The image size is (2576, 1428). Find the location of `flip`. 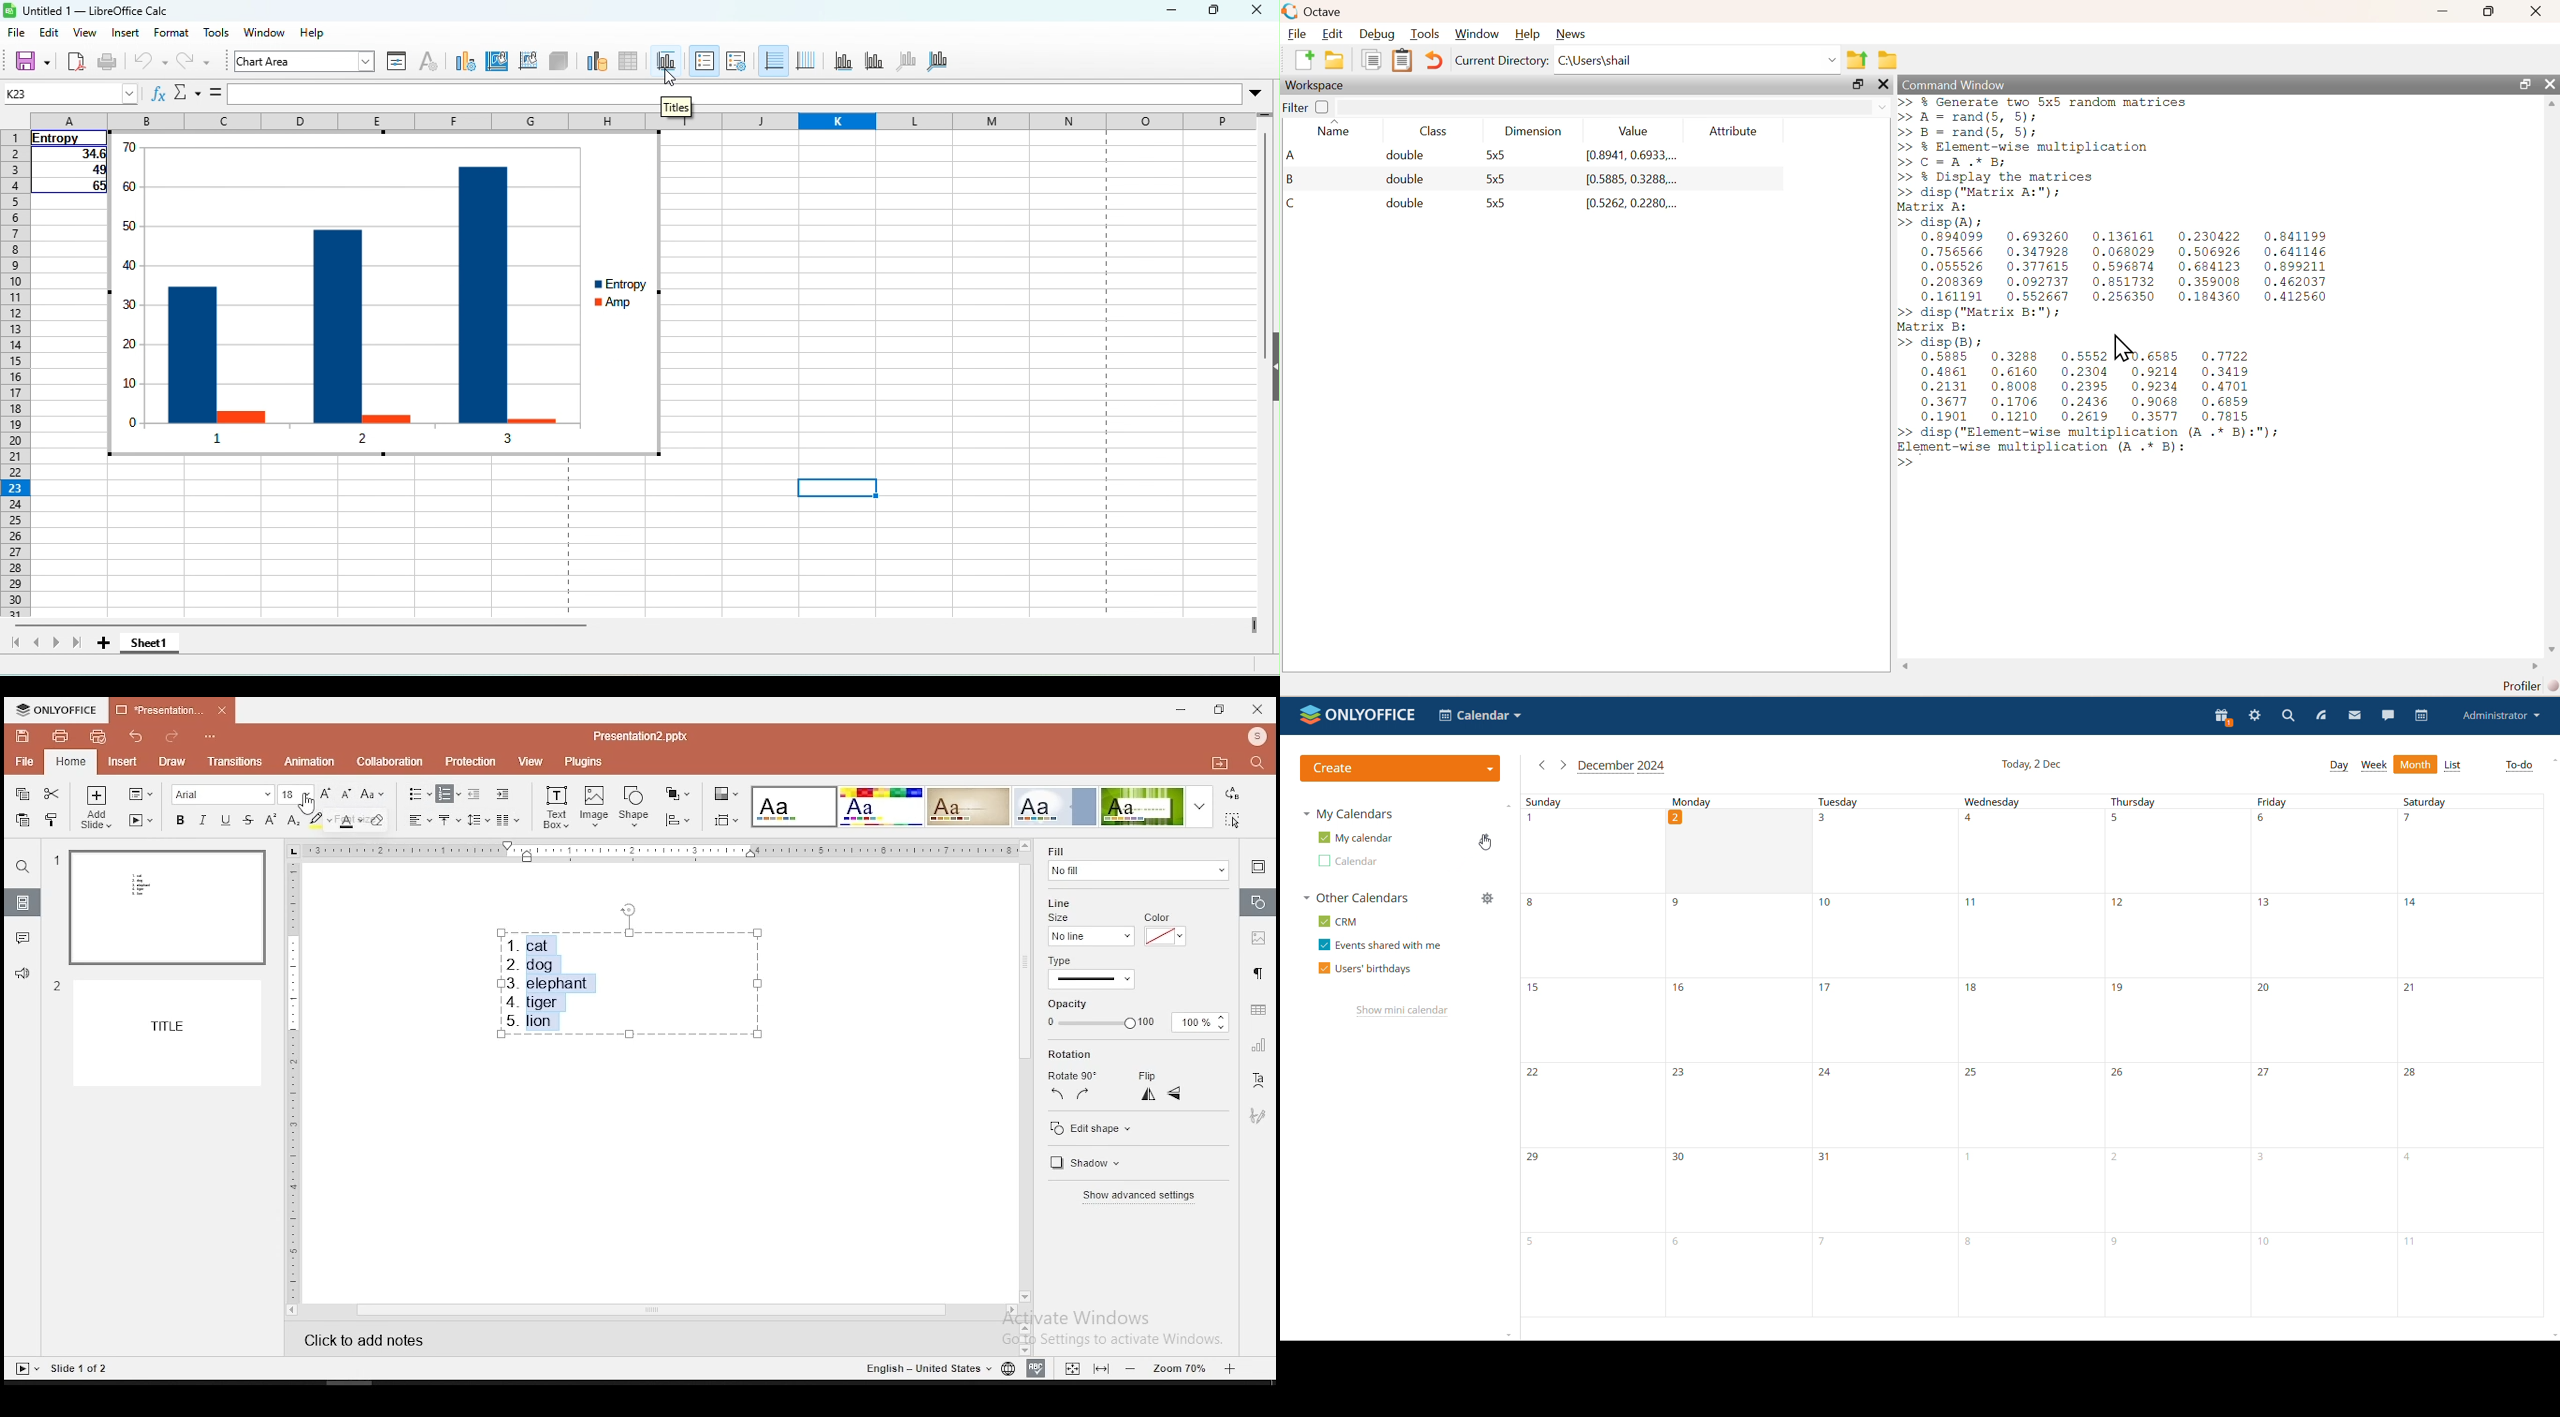

flip is located at coordinates (1144, 1076).